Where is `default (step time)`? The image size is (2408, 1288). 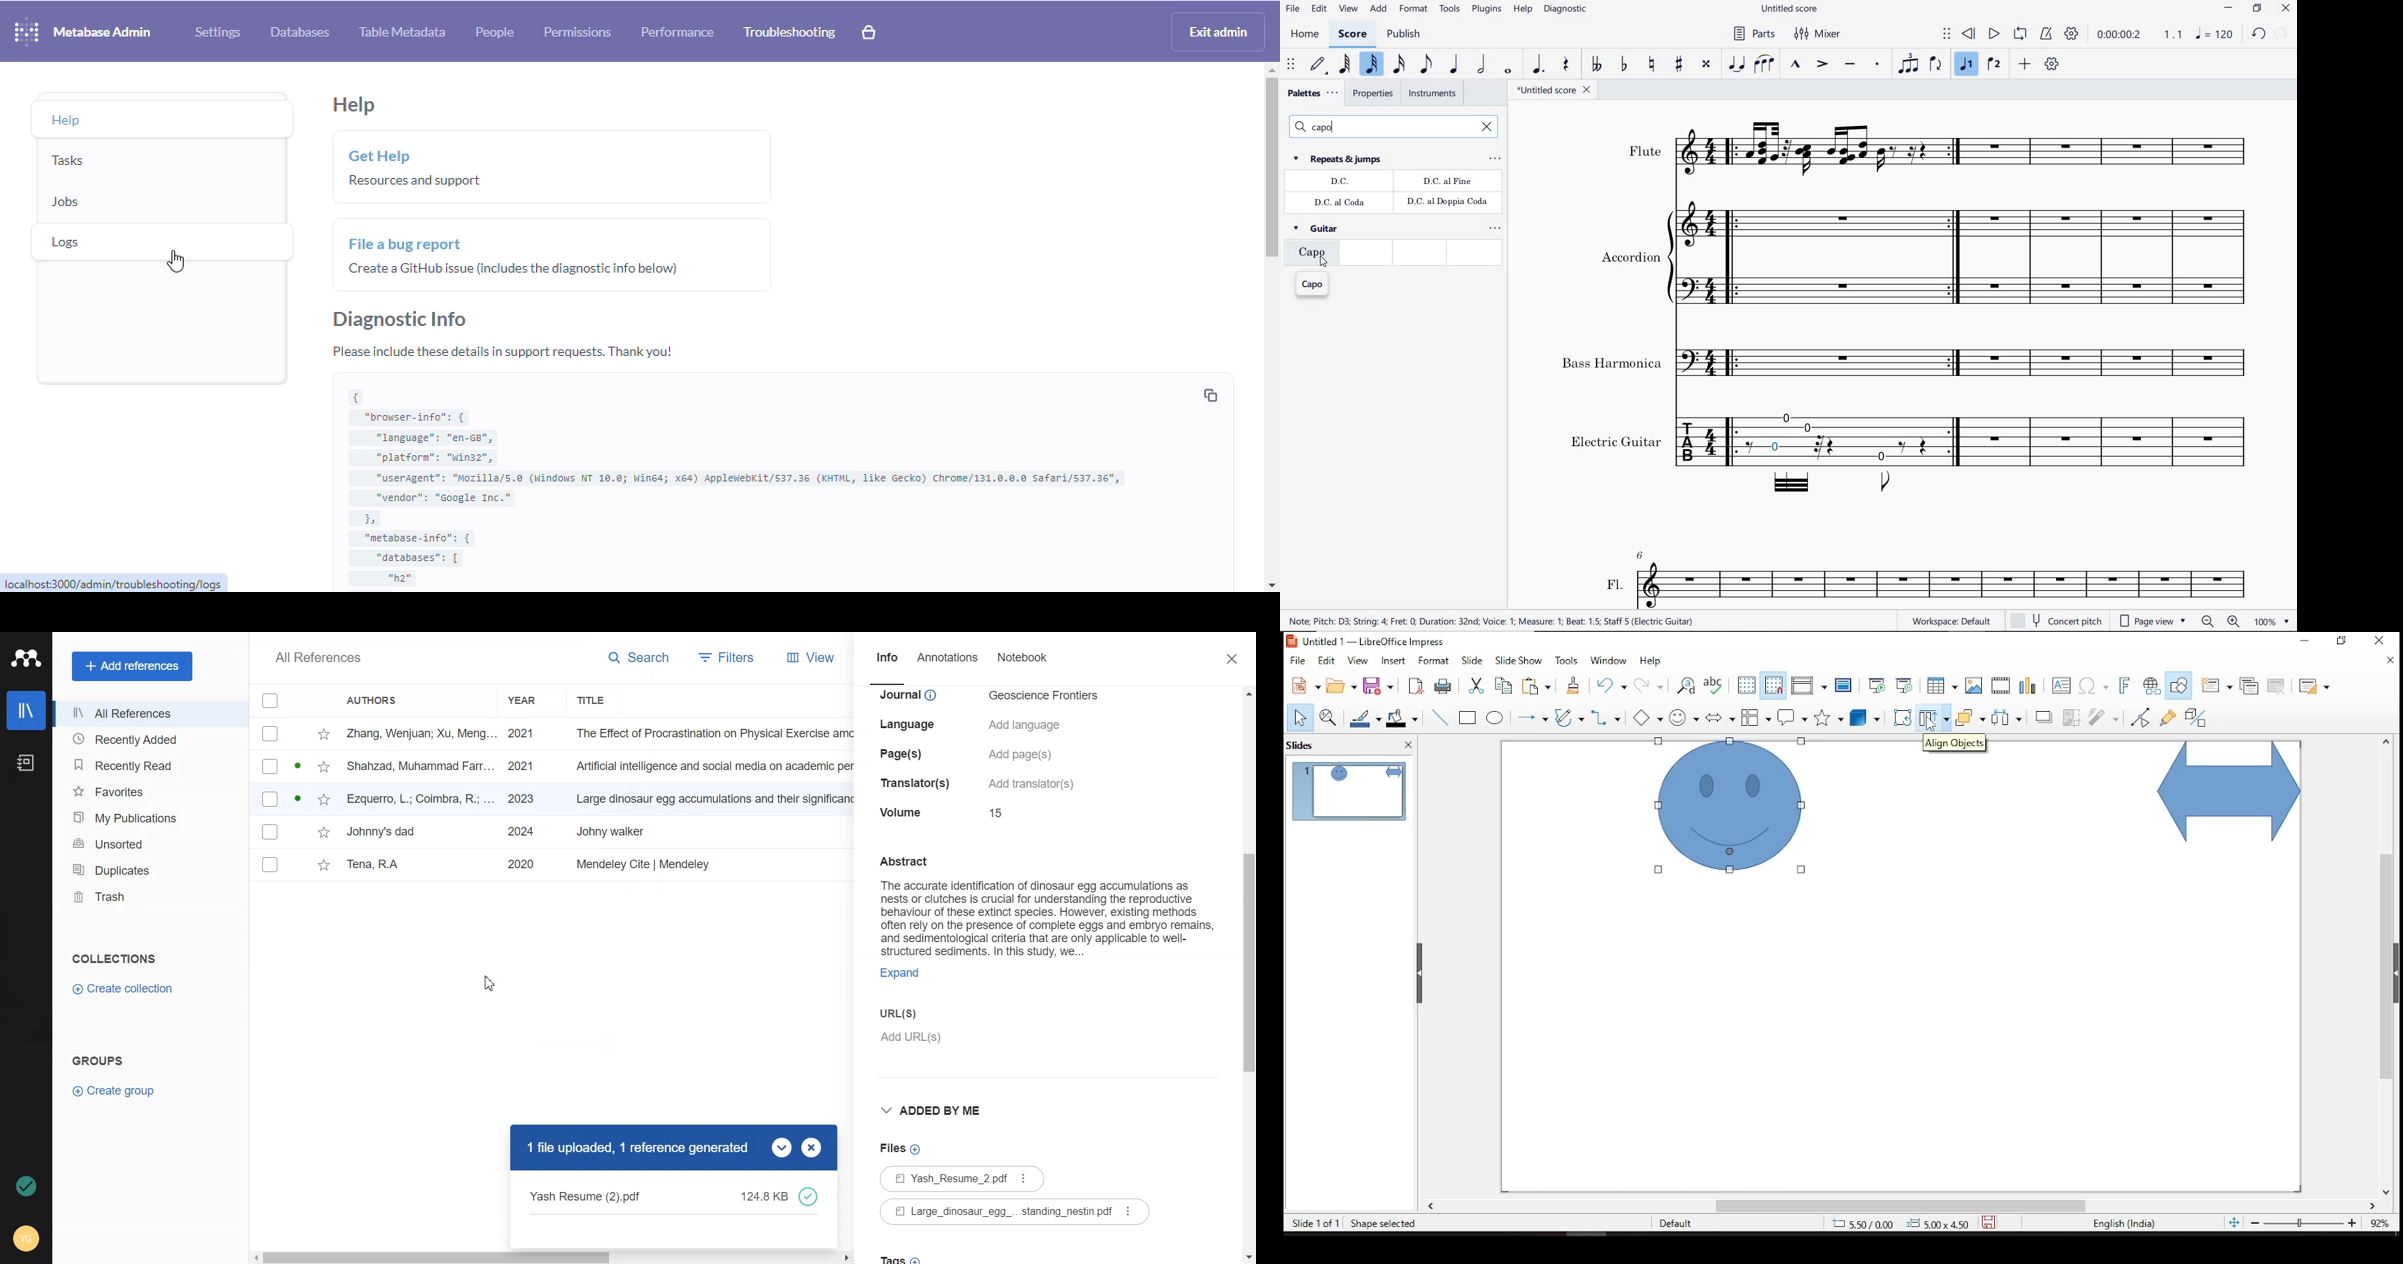
default (step time) is located at coordinates (1318, 65).